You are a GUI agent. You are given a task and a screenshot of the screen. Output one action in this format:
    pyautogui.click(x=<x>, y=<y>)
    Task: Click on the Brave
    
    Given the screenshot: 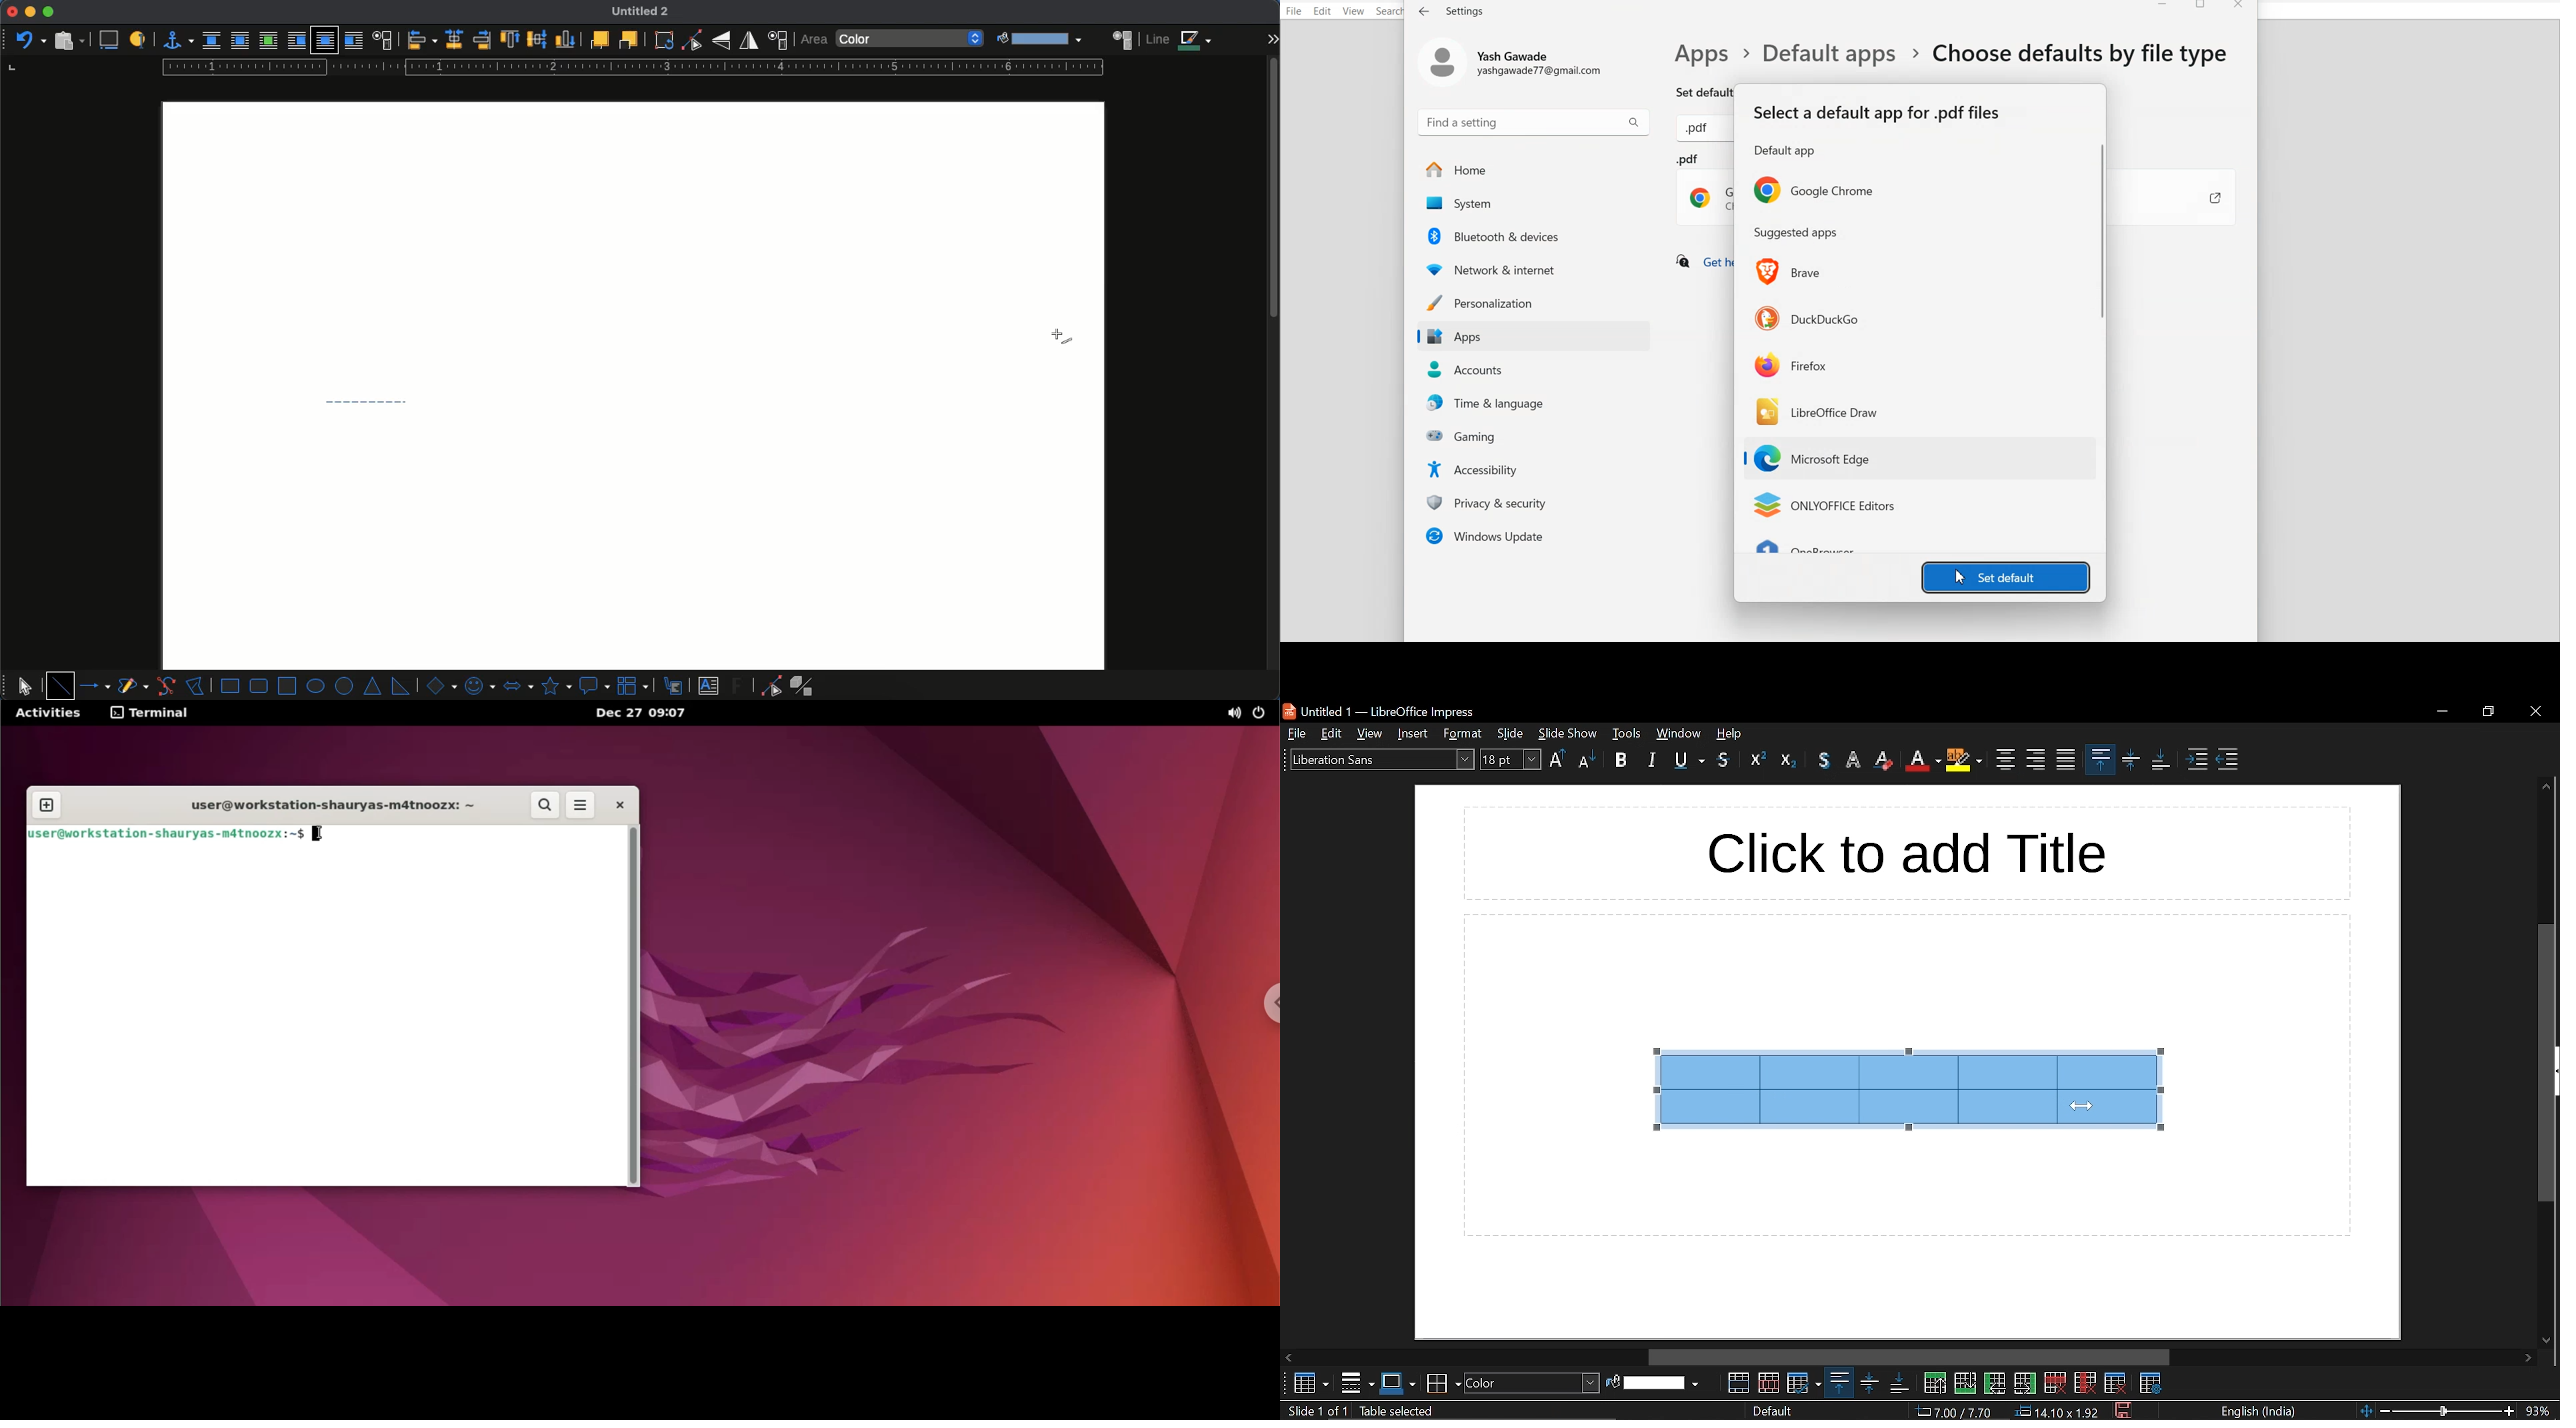 What is the action you would take?
    pyautogui.click(x=1792, y=272)
    